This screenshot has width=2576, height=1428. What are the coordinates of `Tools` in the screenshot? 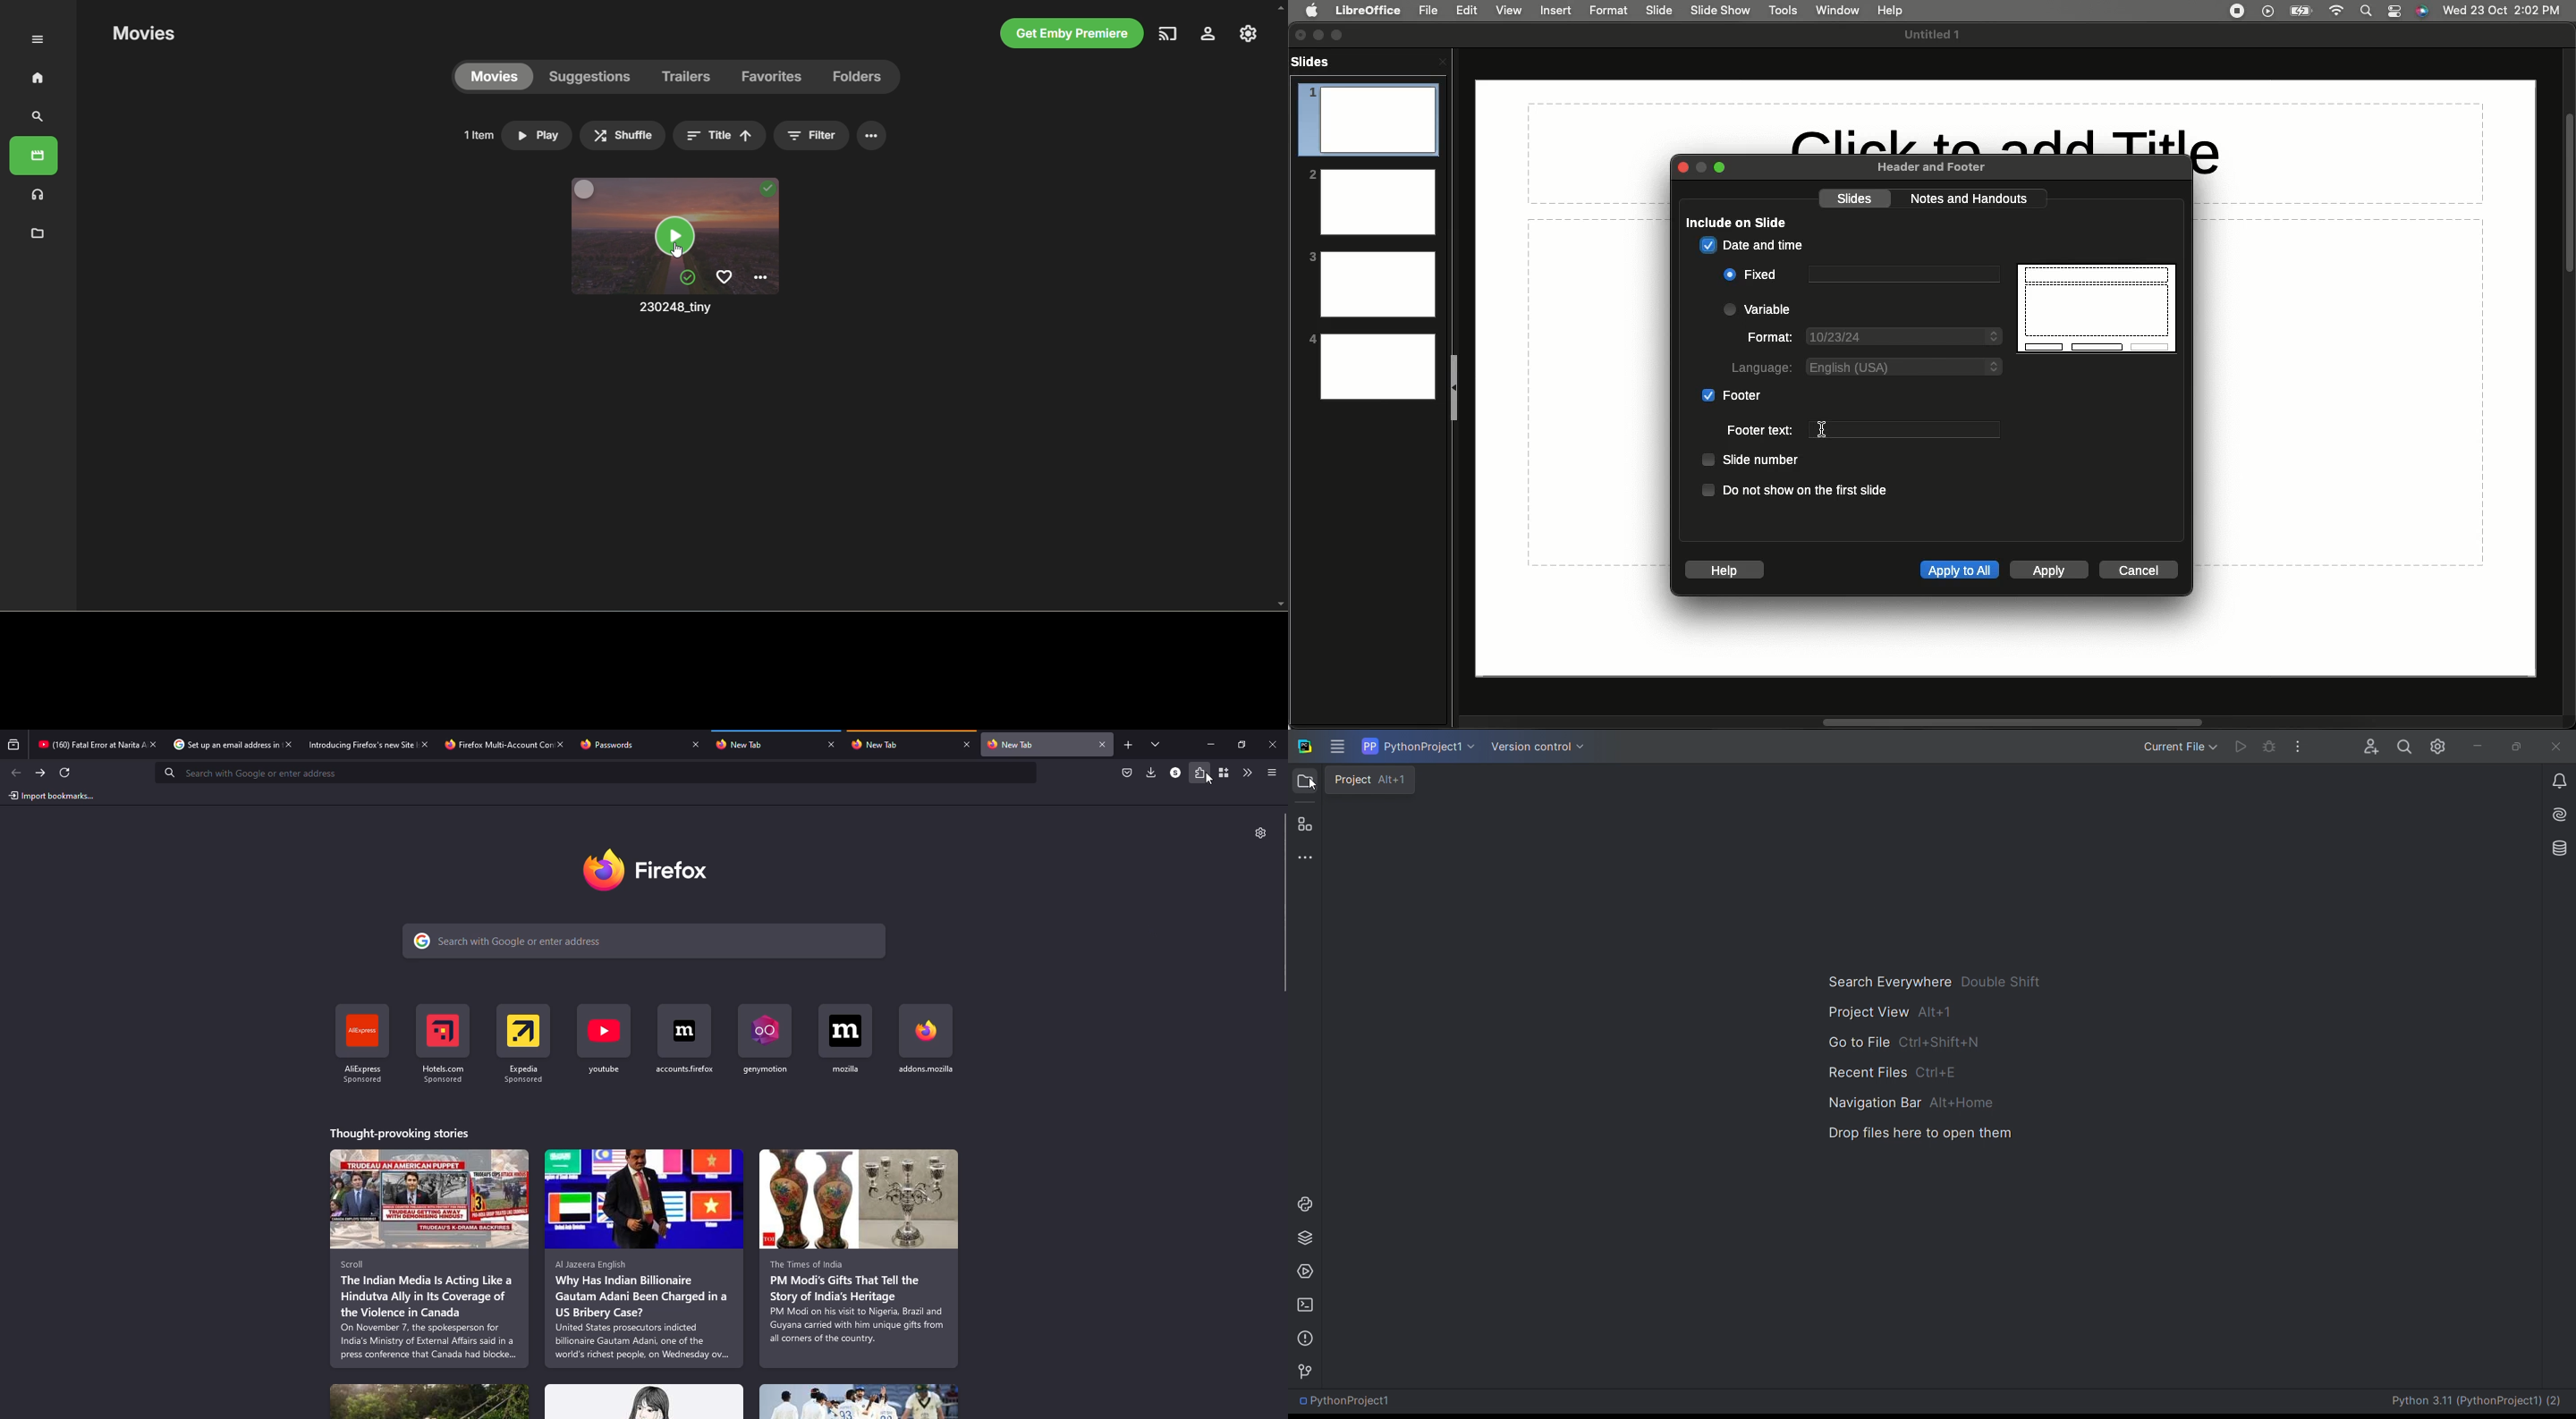 It's located at (1783, 11).